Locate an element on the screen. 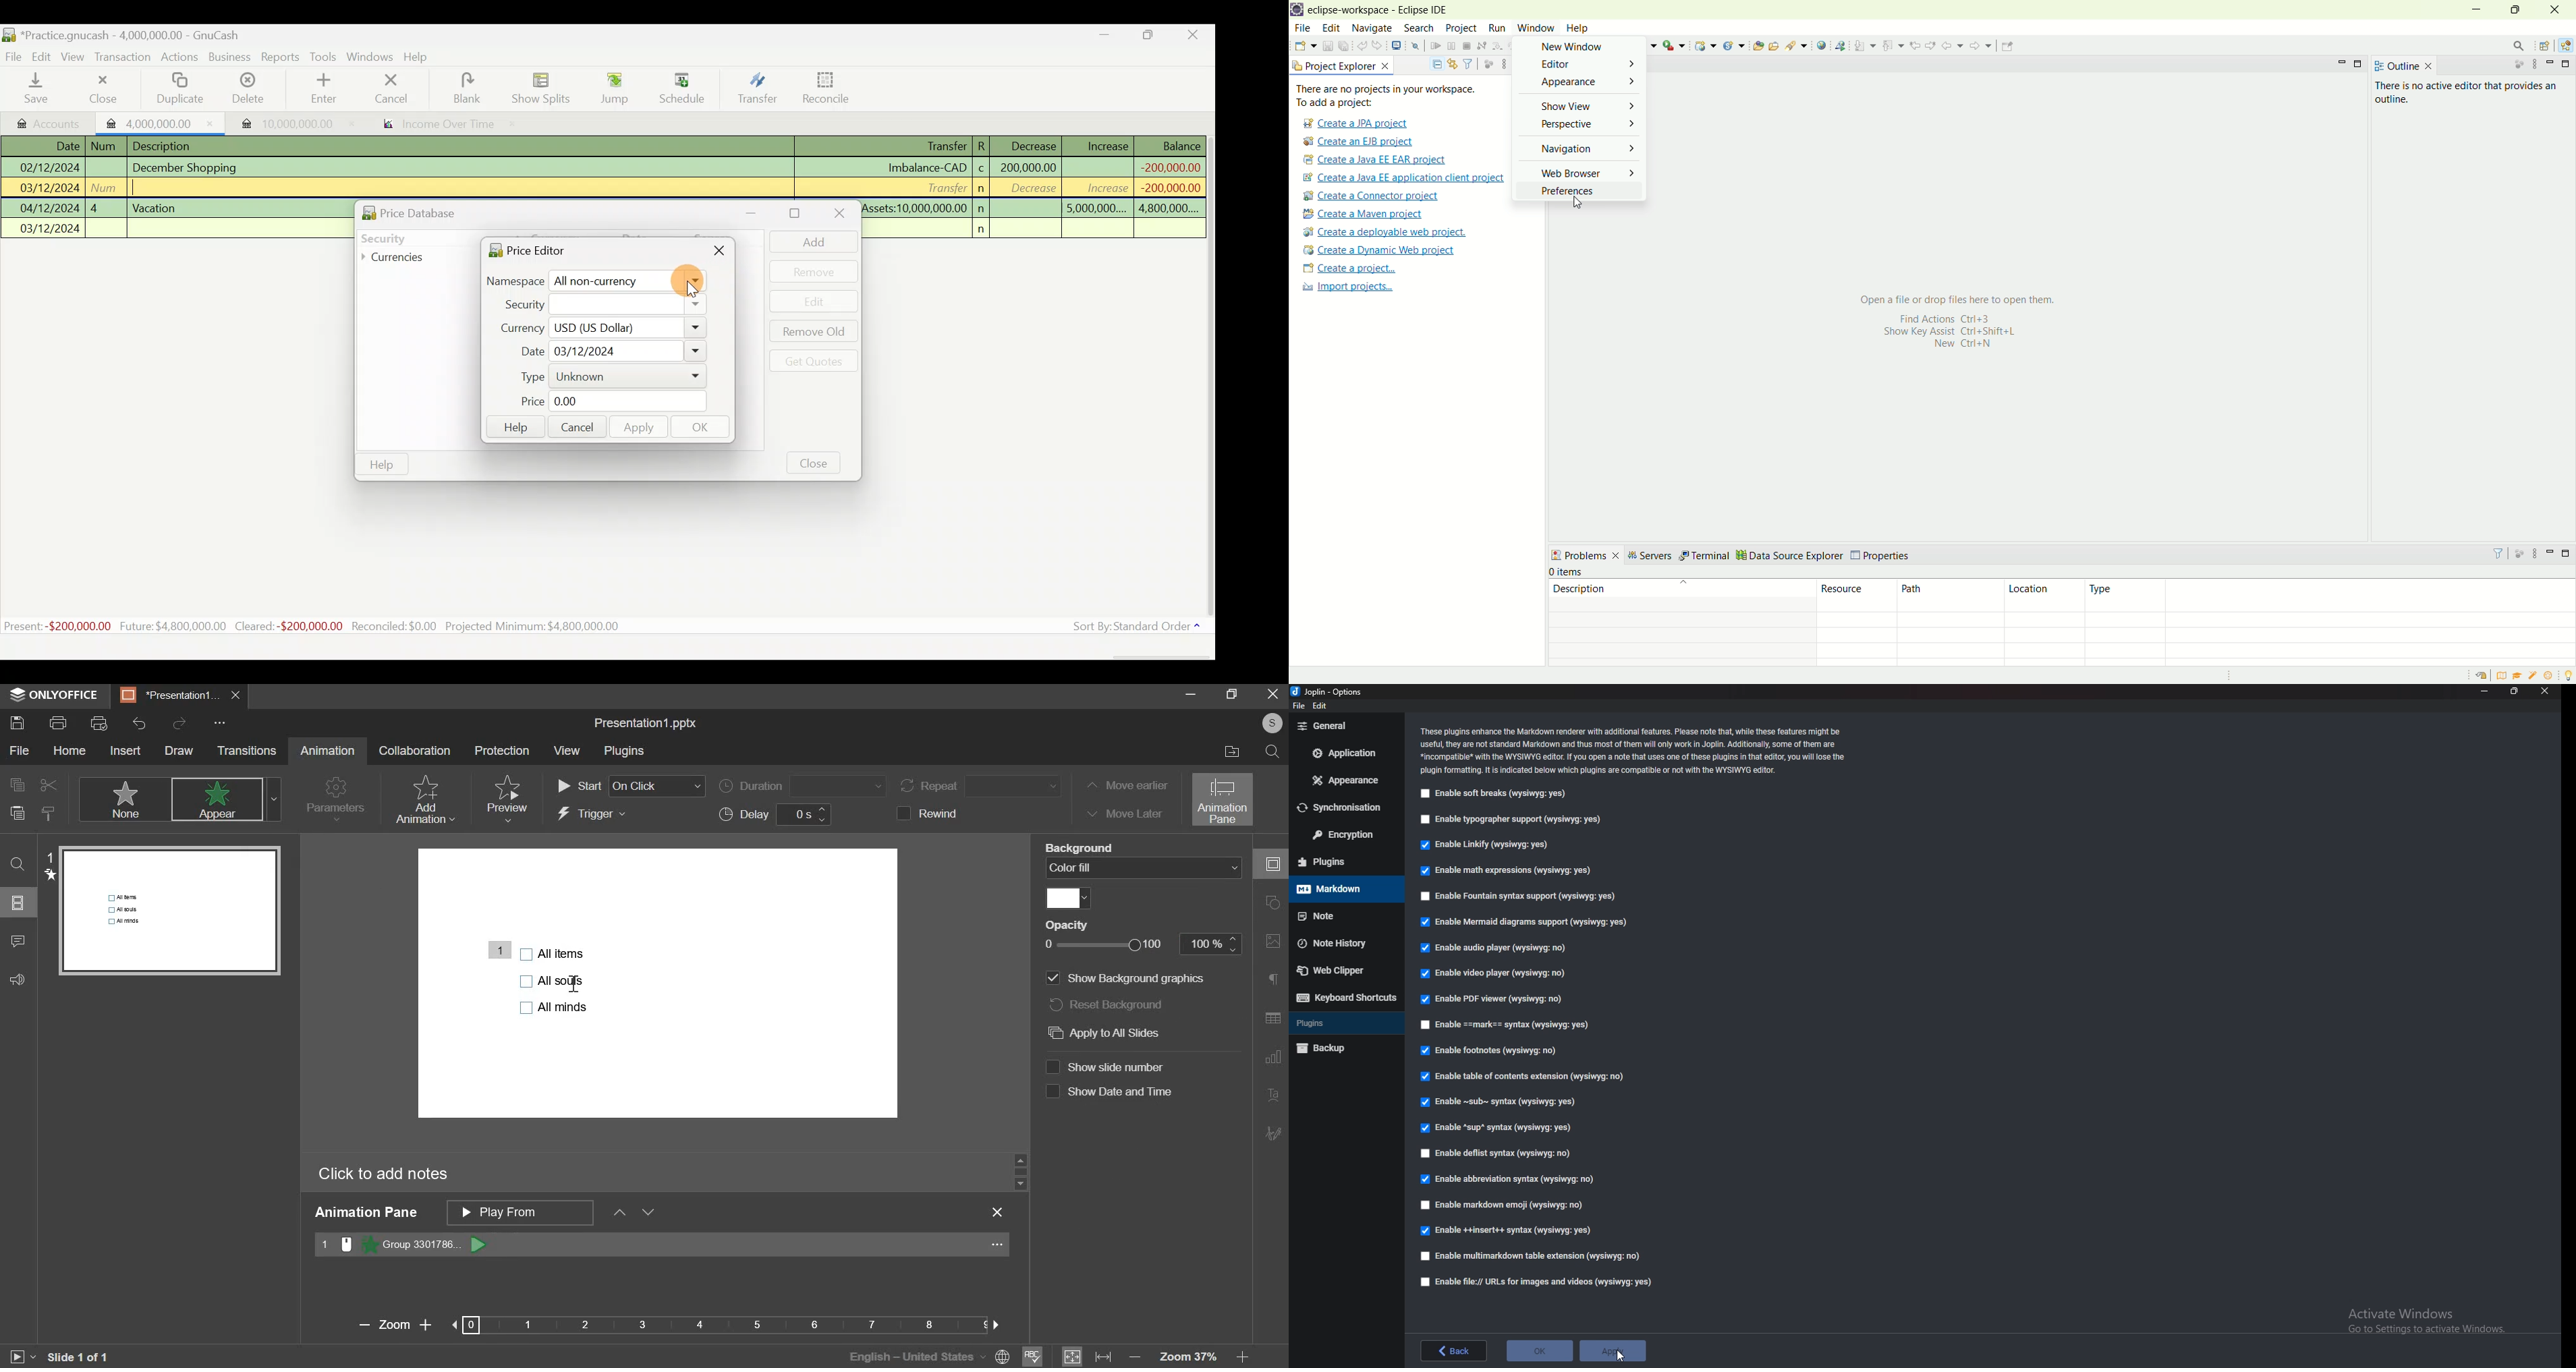  show date and time is located at coordinates (1109, 1092).